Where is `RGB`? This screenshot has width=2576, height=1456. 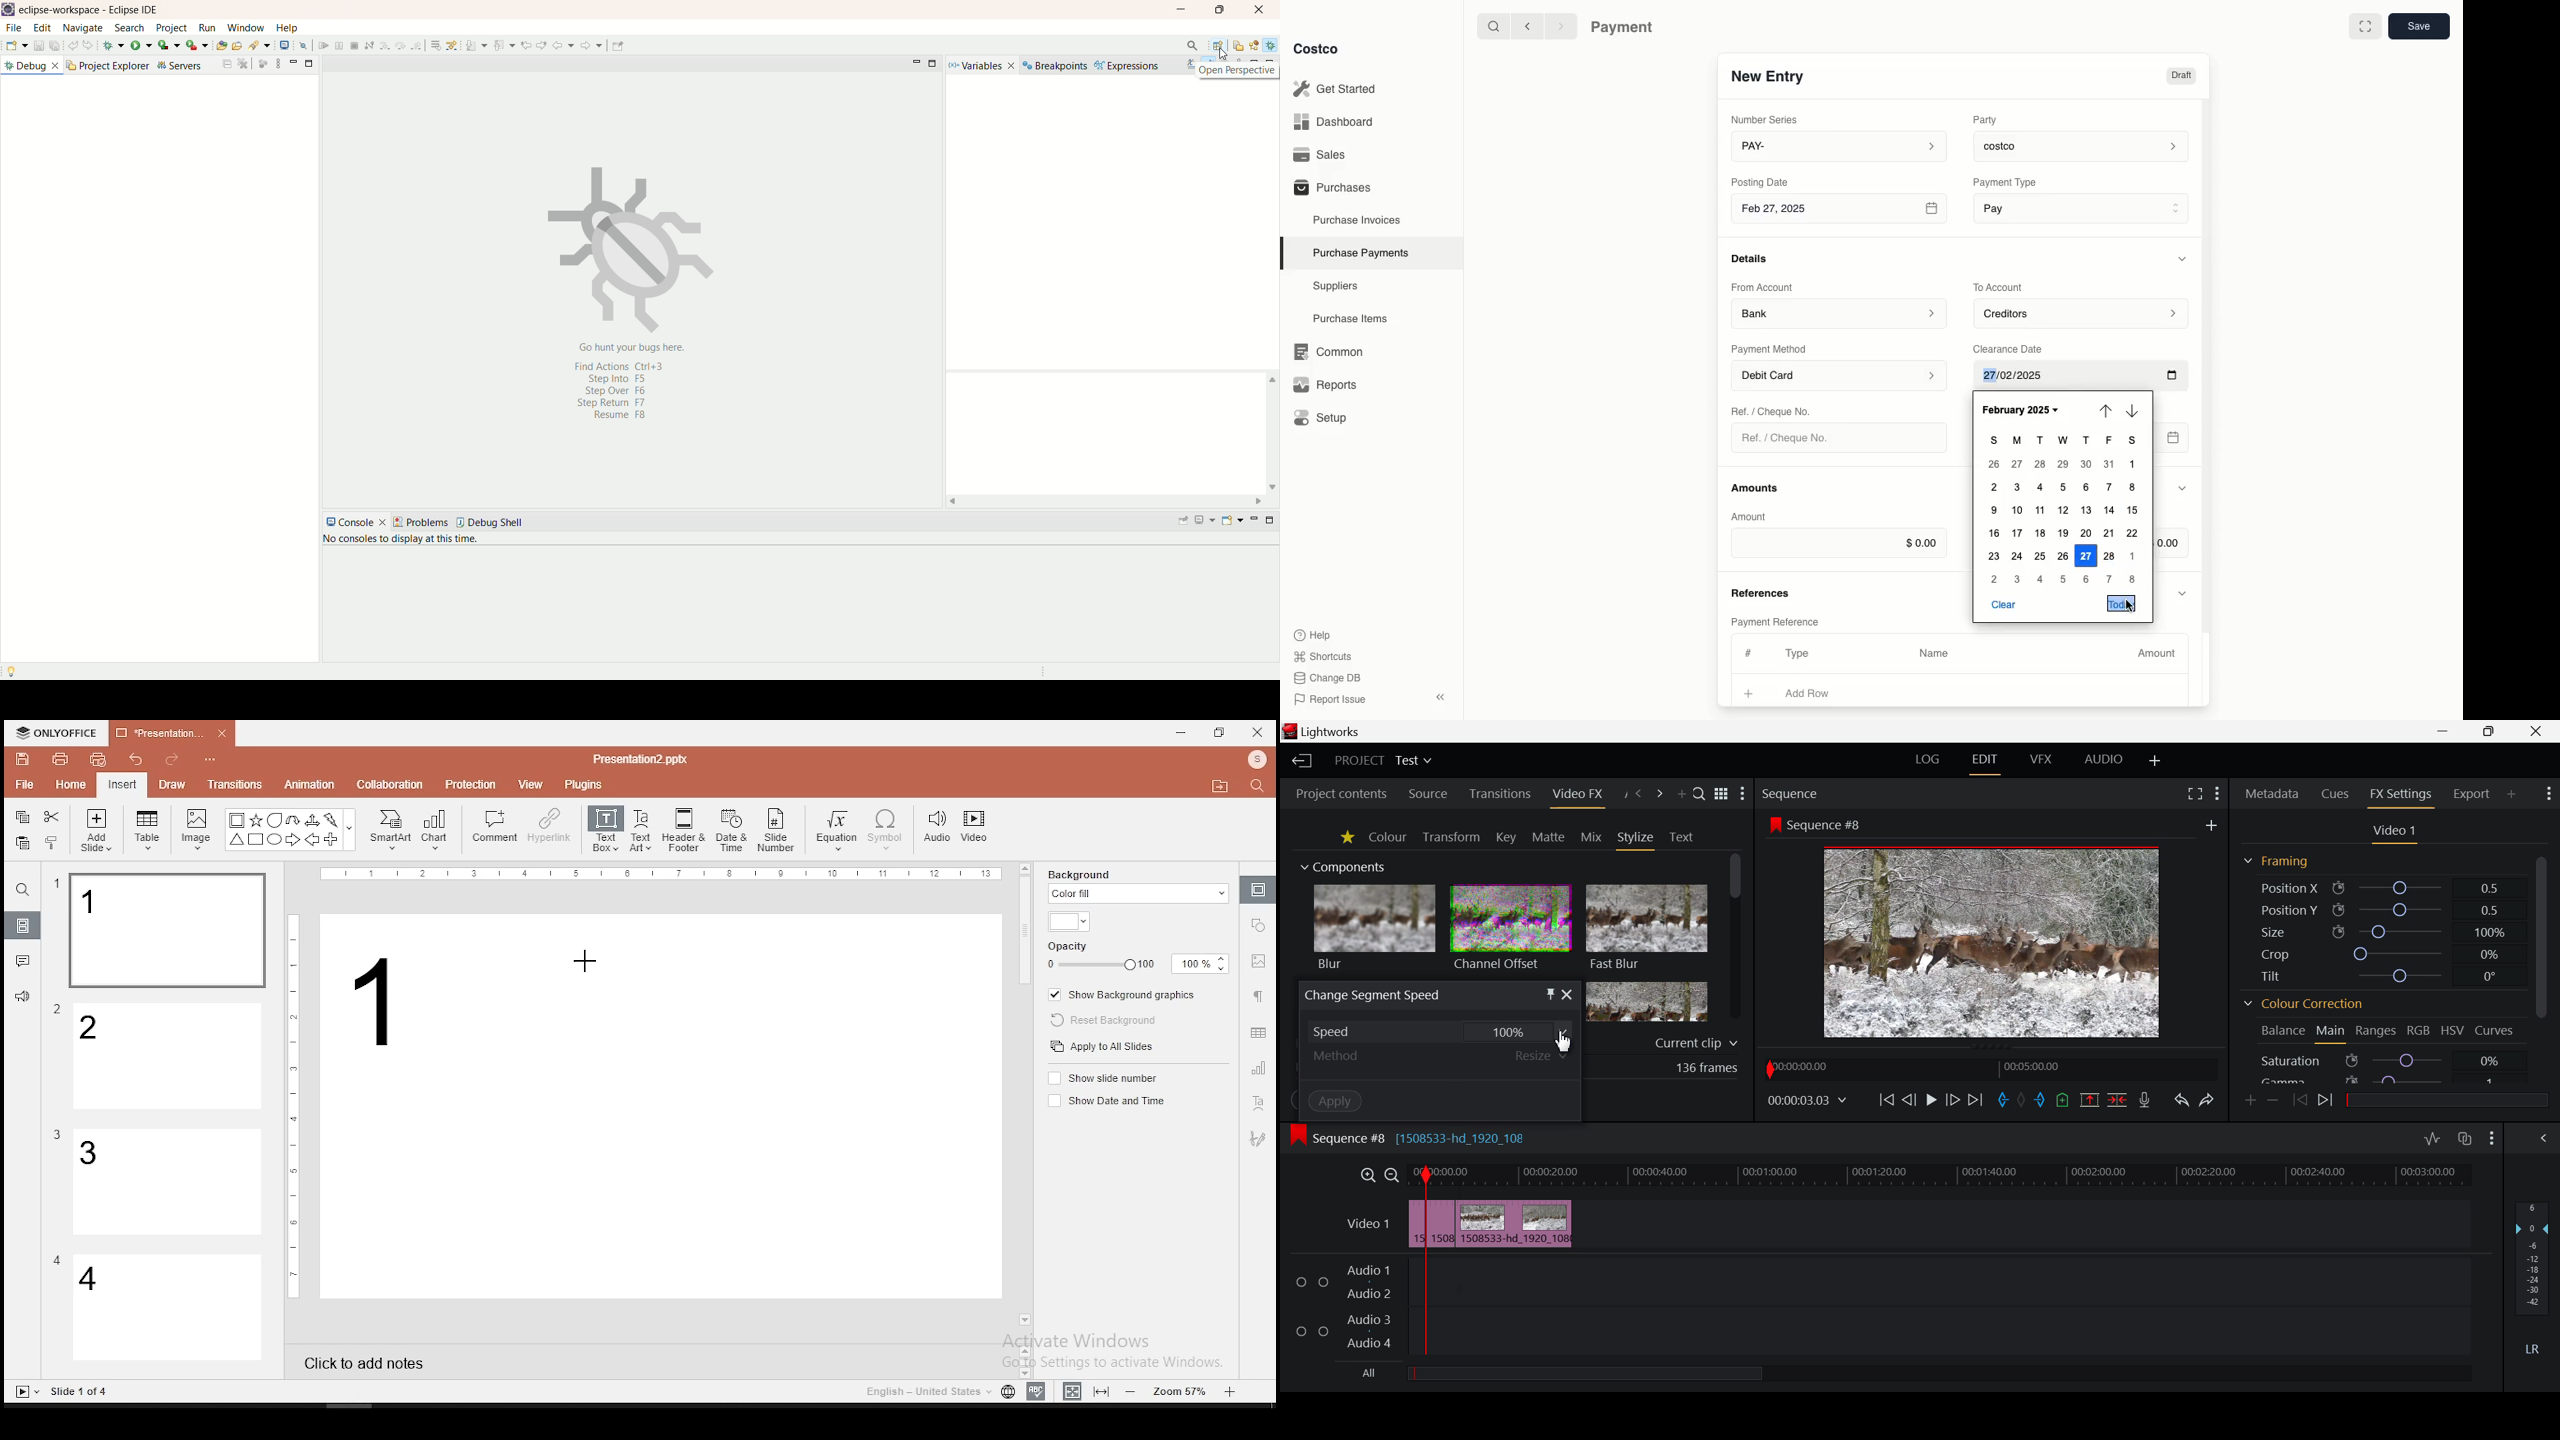 RGB is located at coordinates (2419, 1030).